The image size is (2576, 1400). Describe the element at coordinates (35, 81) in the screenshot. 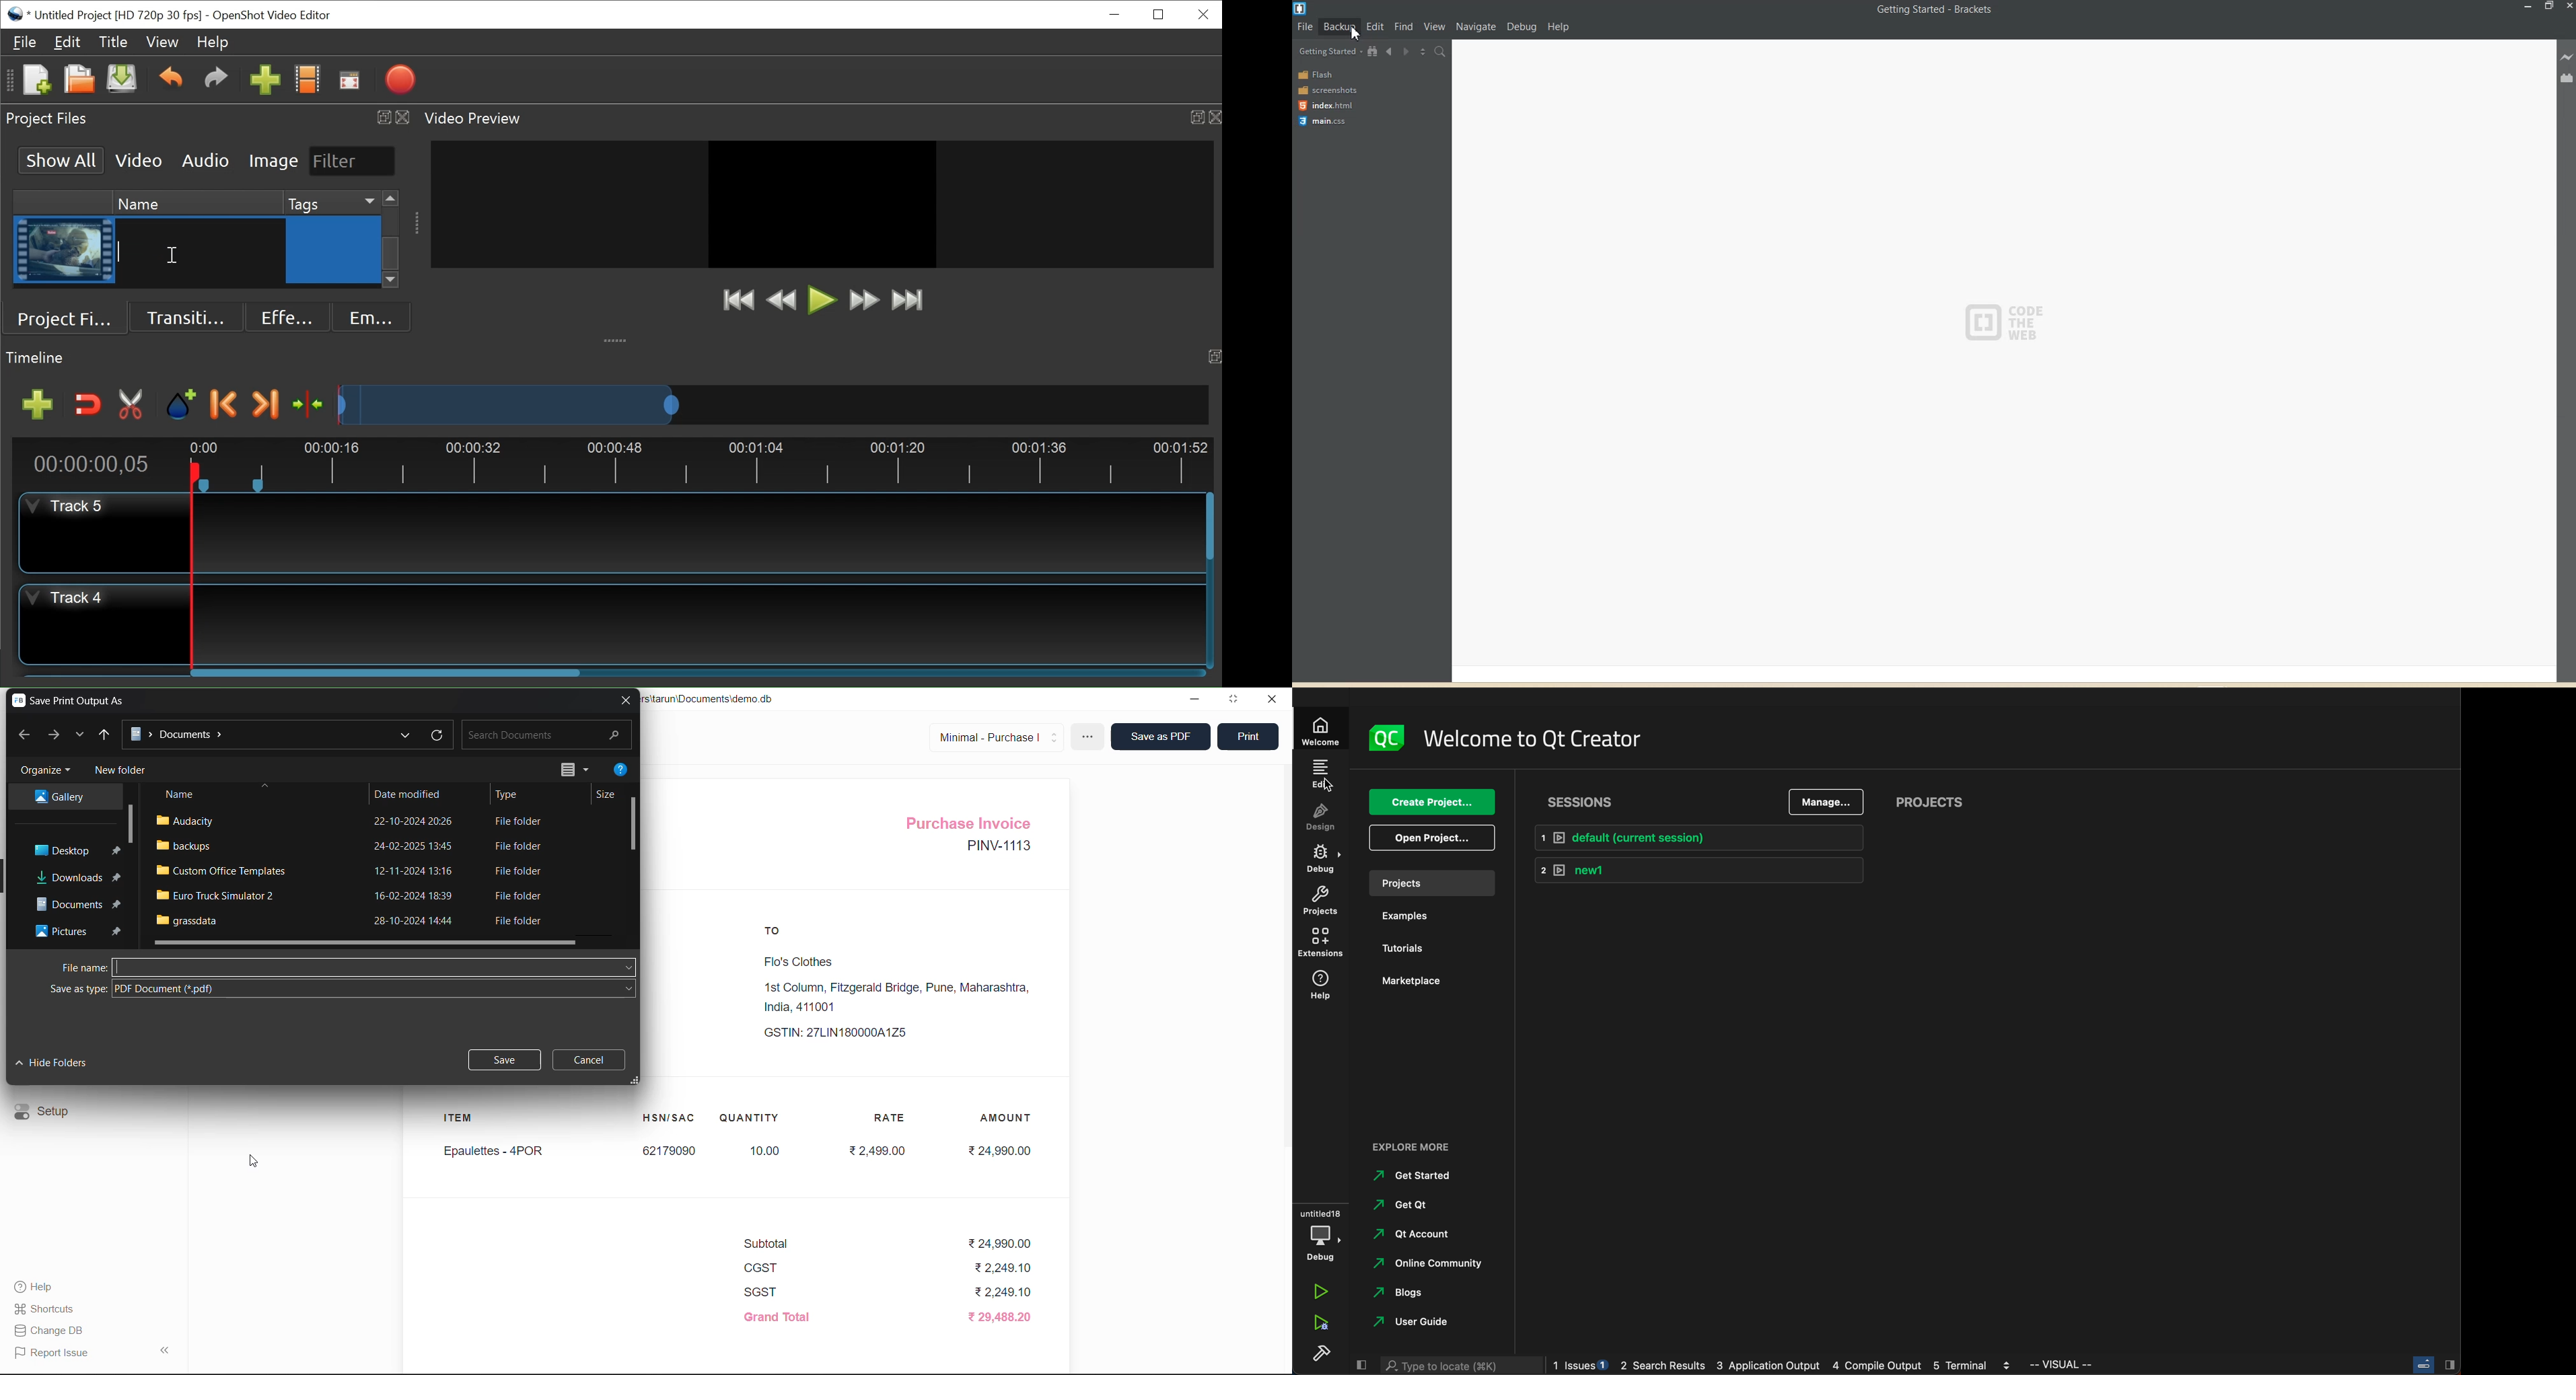

I see `New Project` at that location.